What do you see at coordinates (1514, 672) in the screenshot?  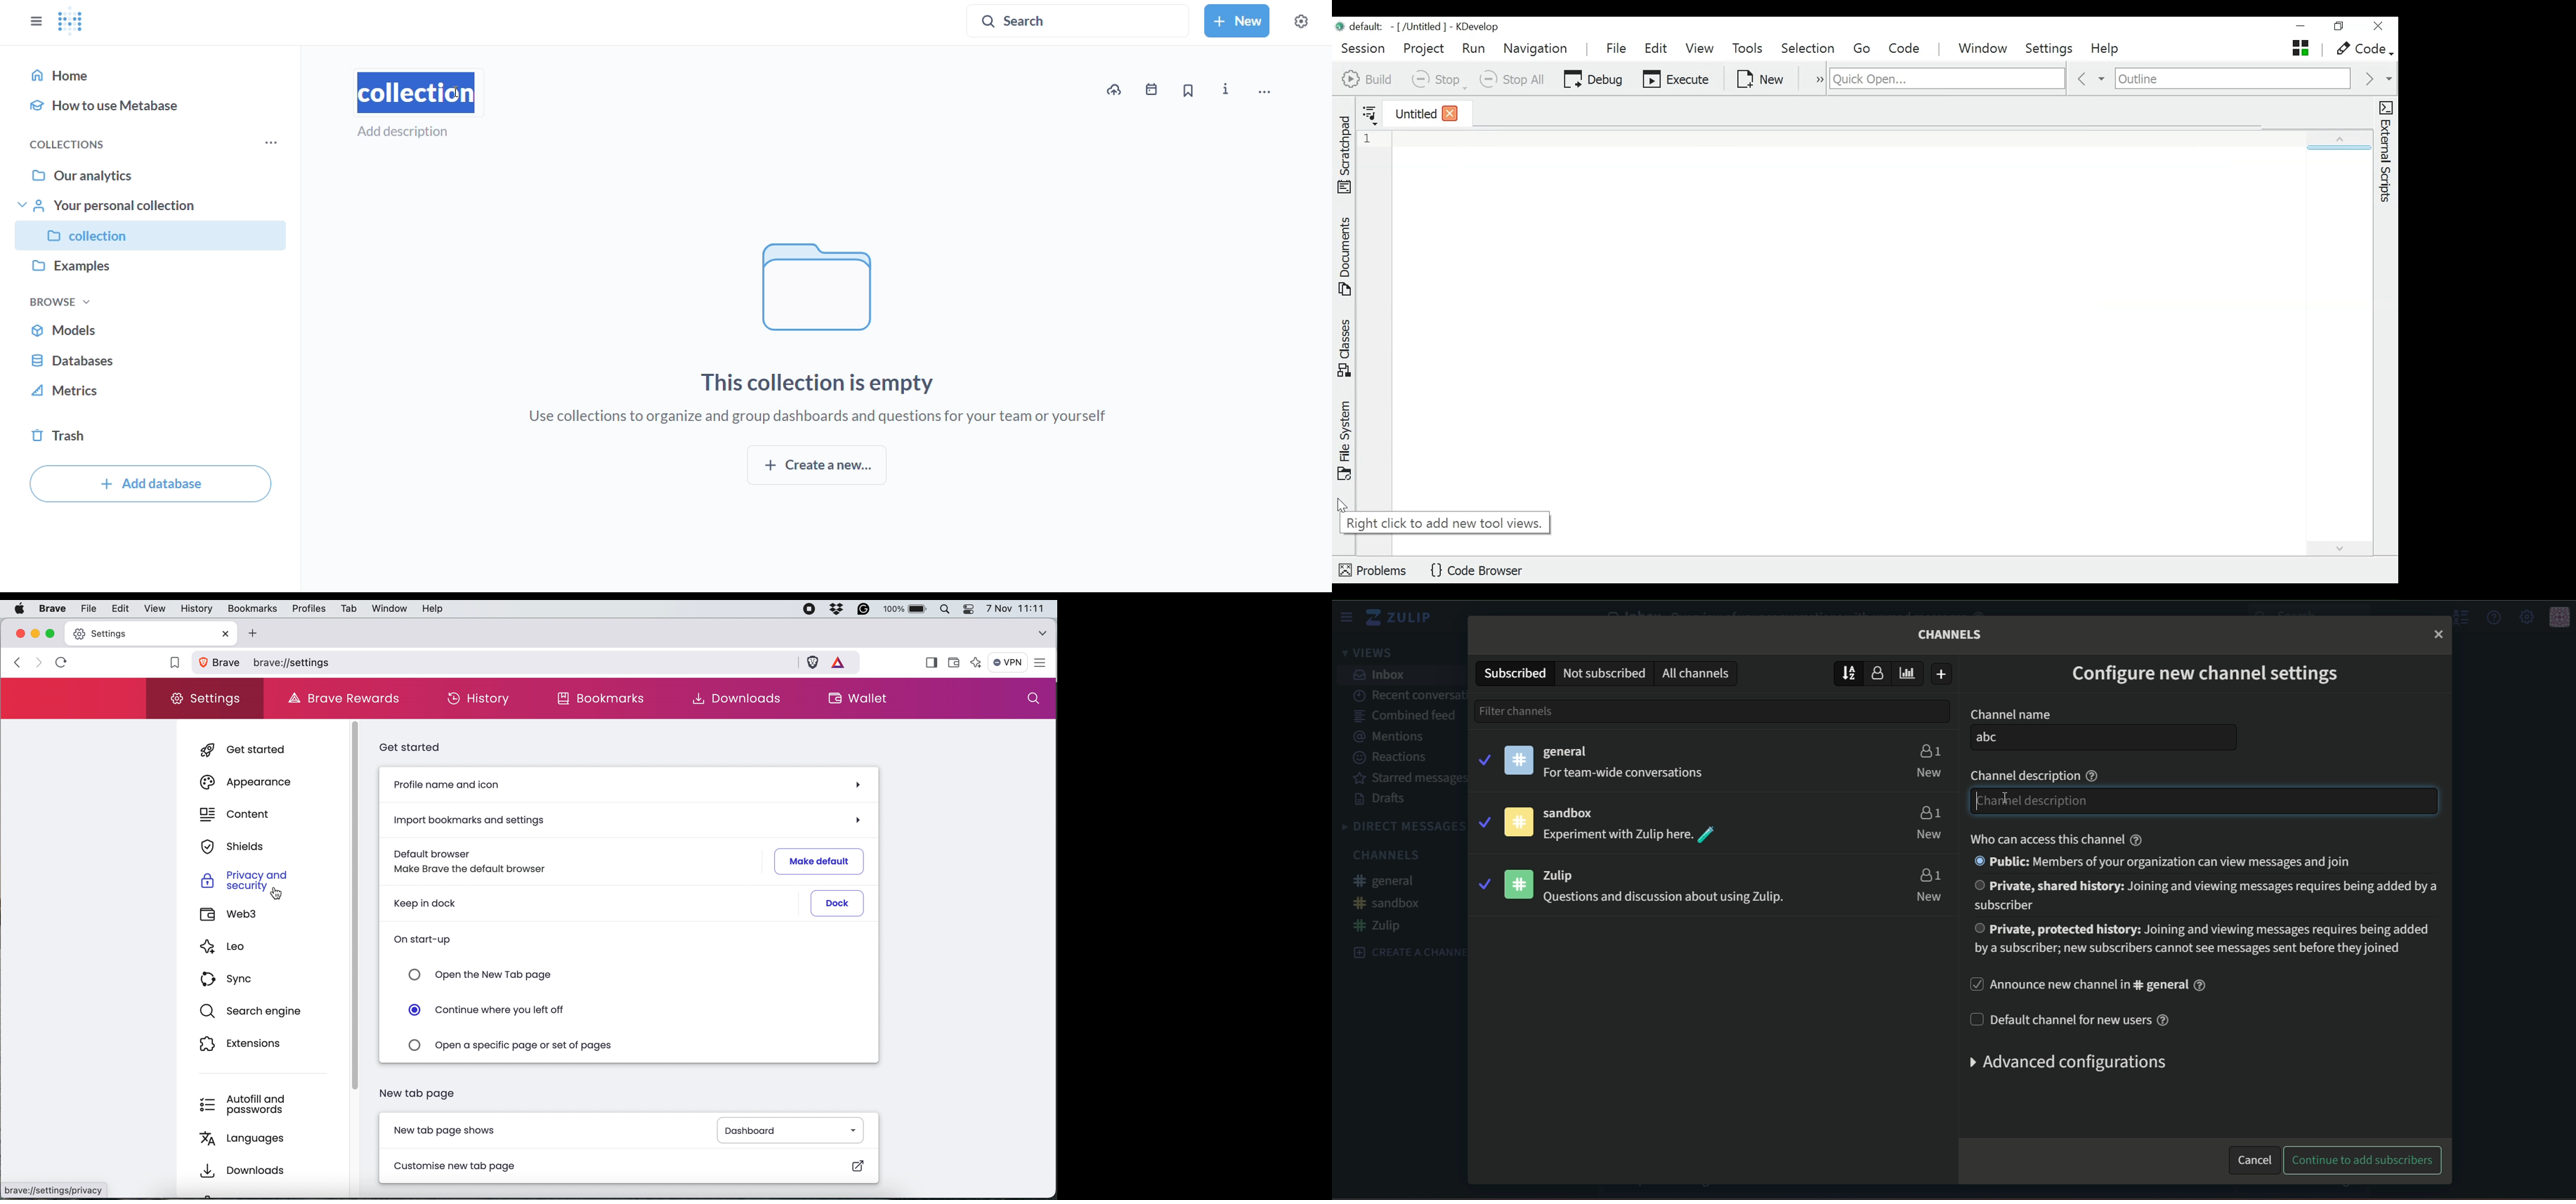 I see `subscribed` at bounding box center [1514, 672].